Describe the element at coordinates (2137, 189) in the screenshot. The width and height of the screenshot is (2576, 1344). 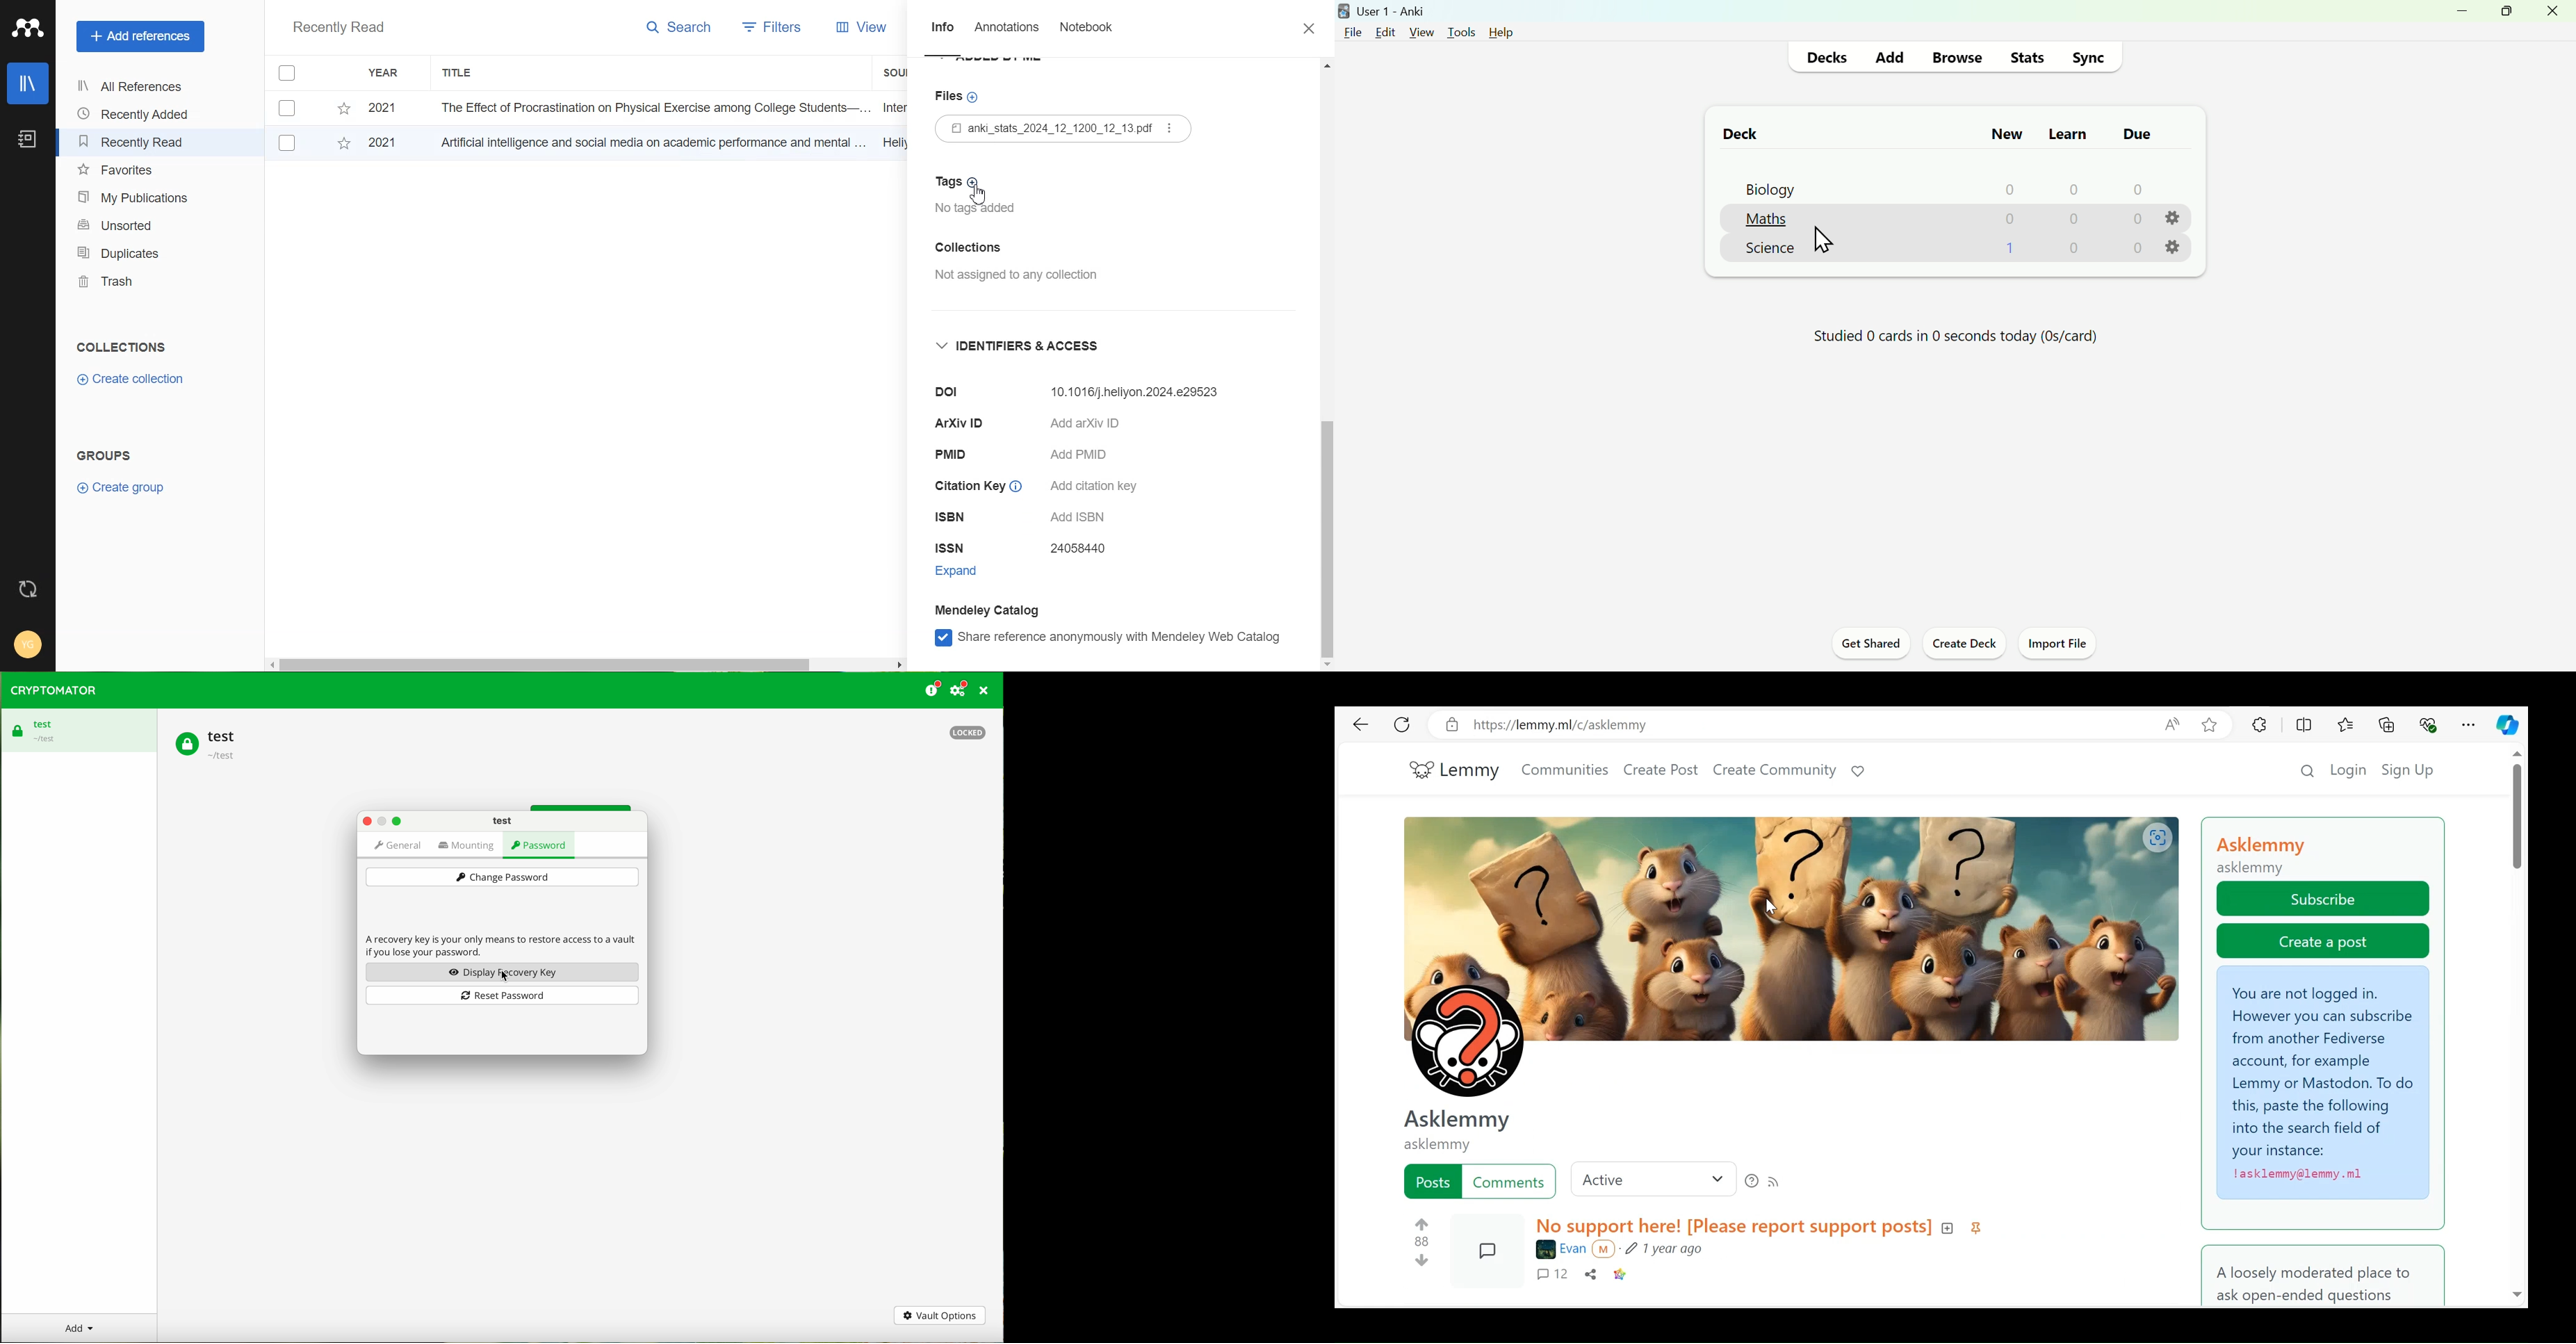
I see `0` at that location.